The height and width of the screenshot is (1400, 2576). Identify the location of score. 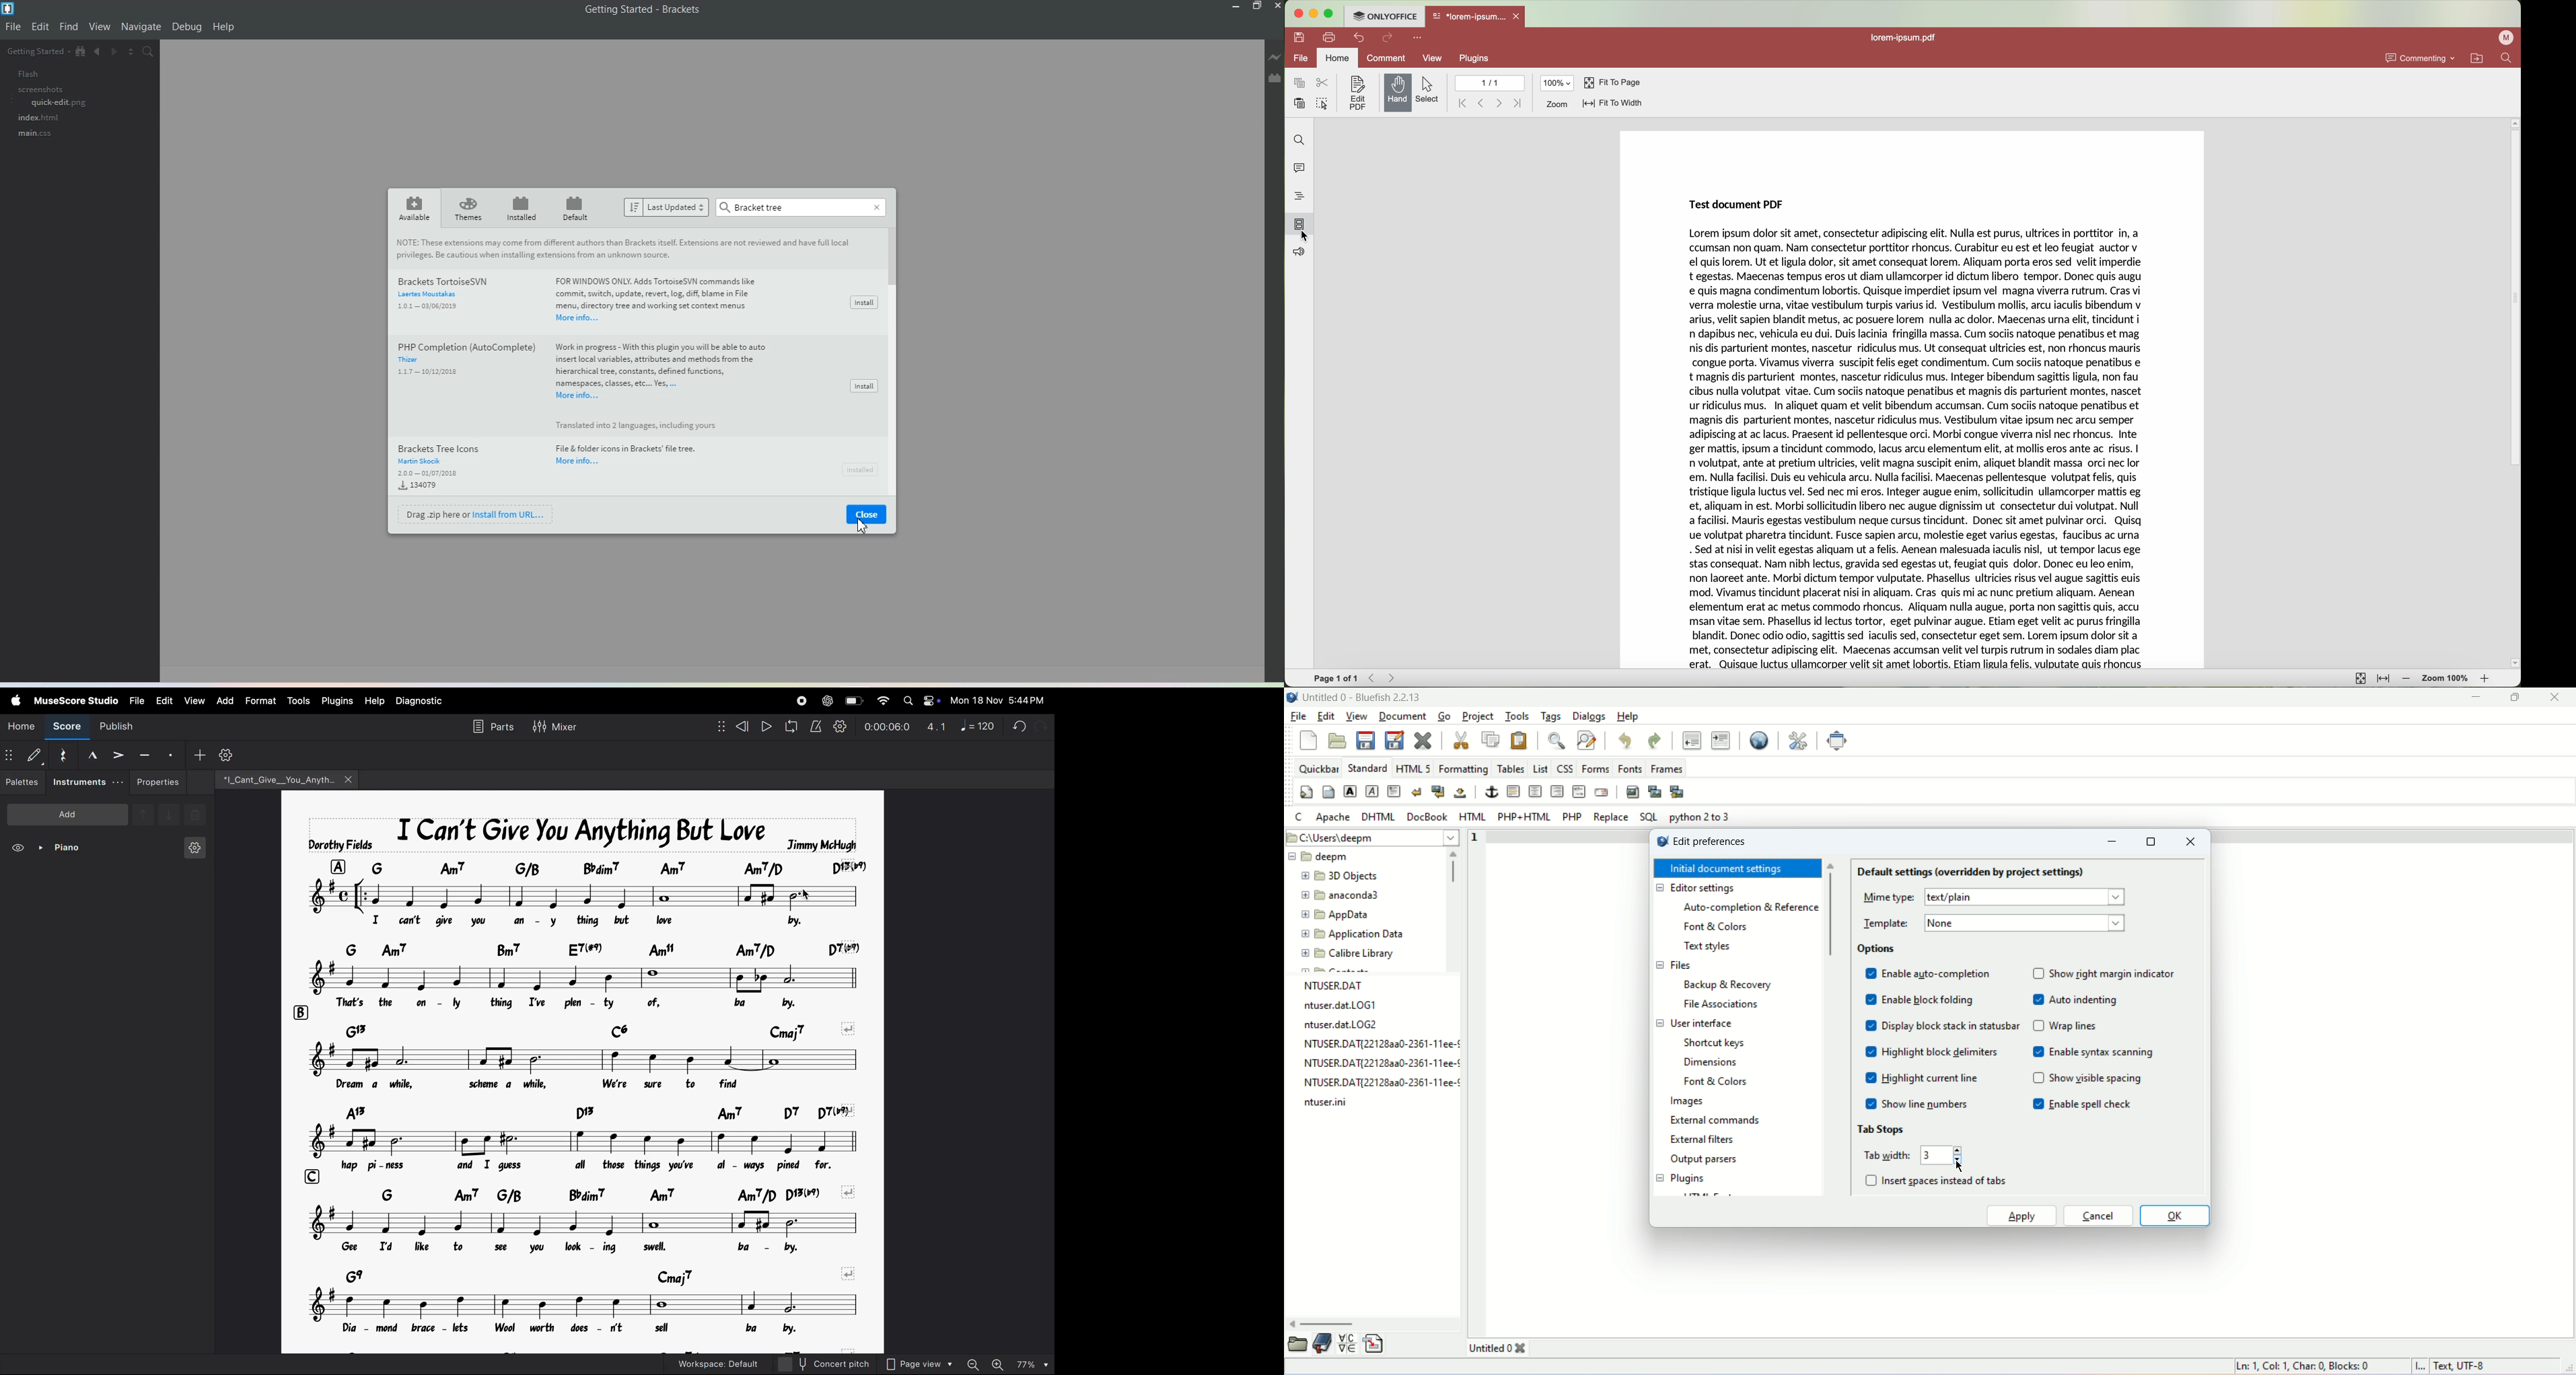
(65, 729).